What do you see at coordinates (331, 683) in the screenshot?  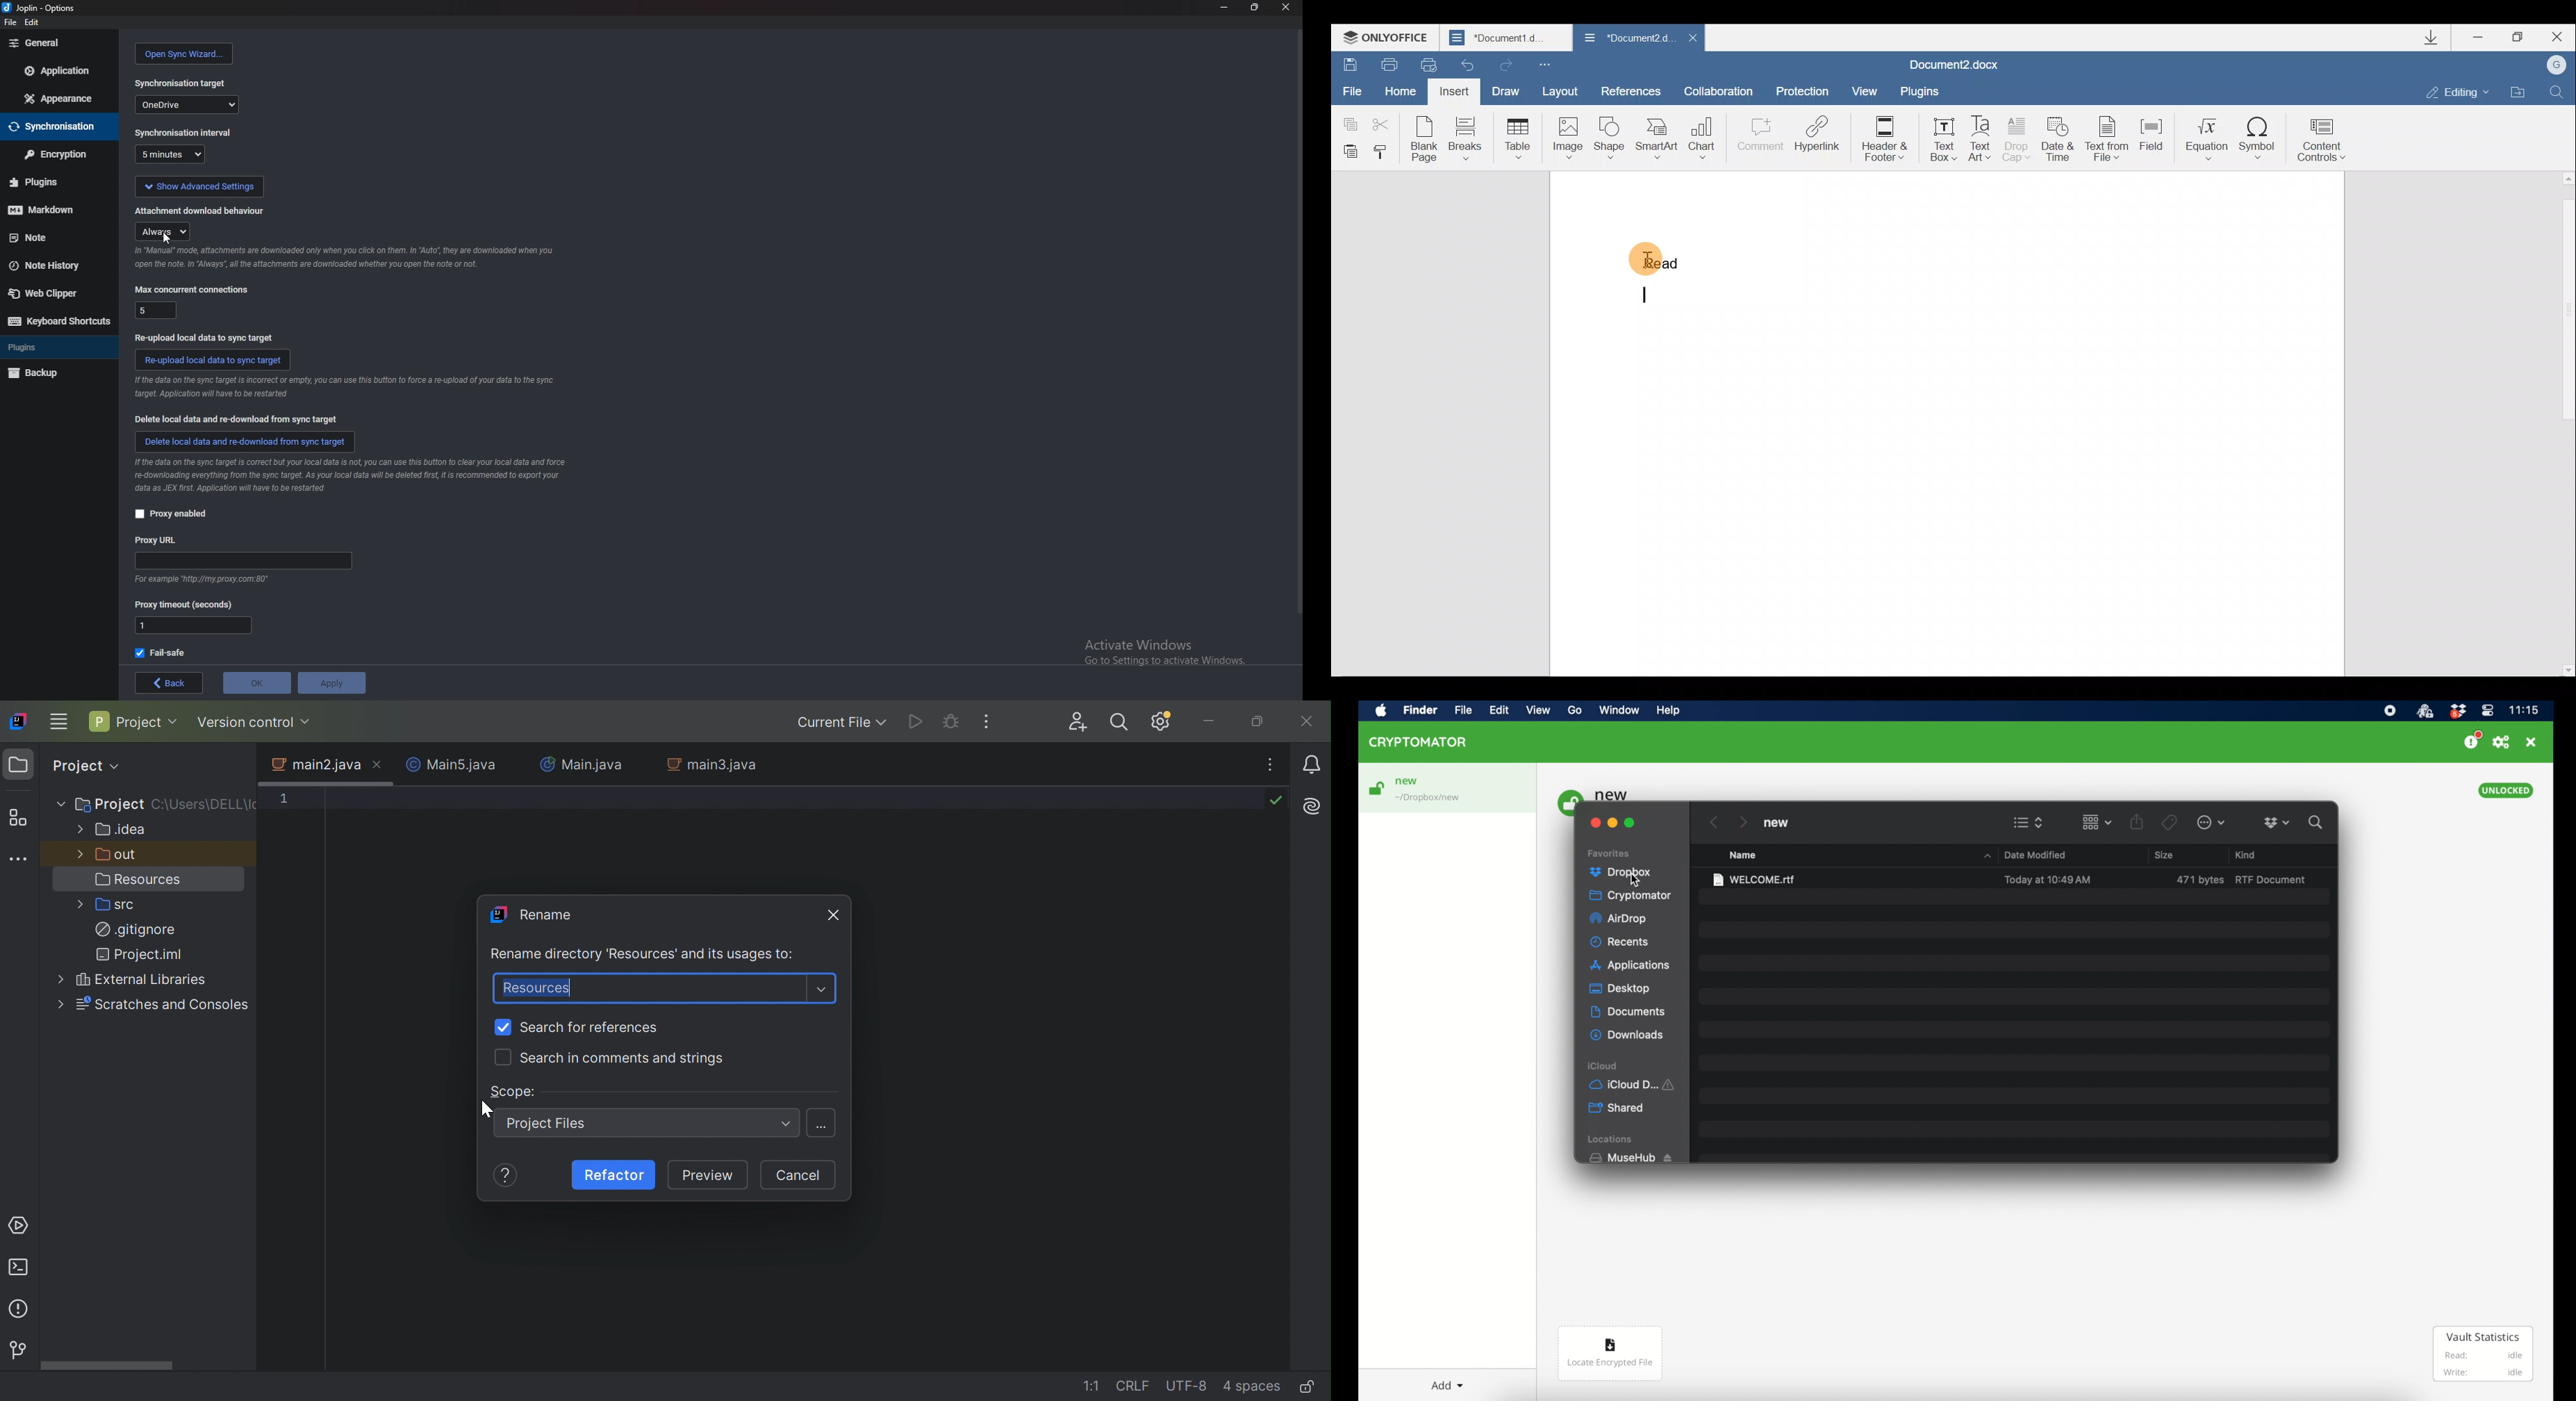 I see `apply` at bounding box center [331, 683].